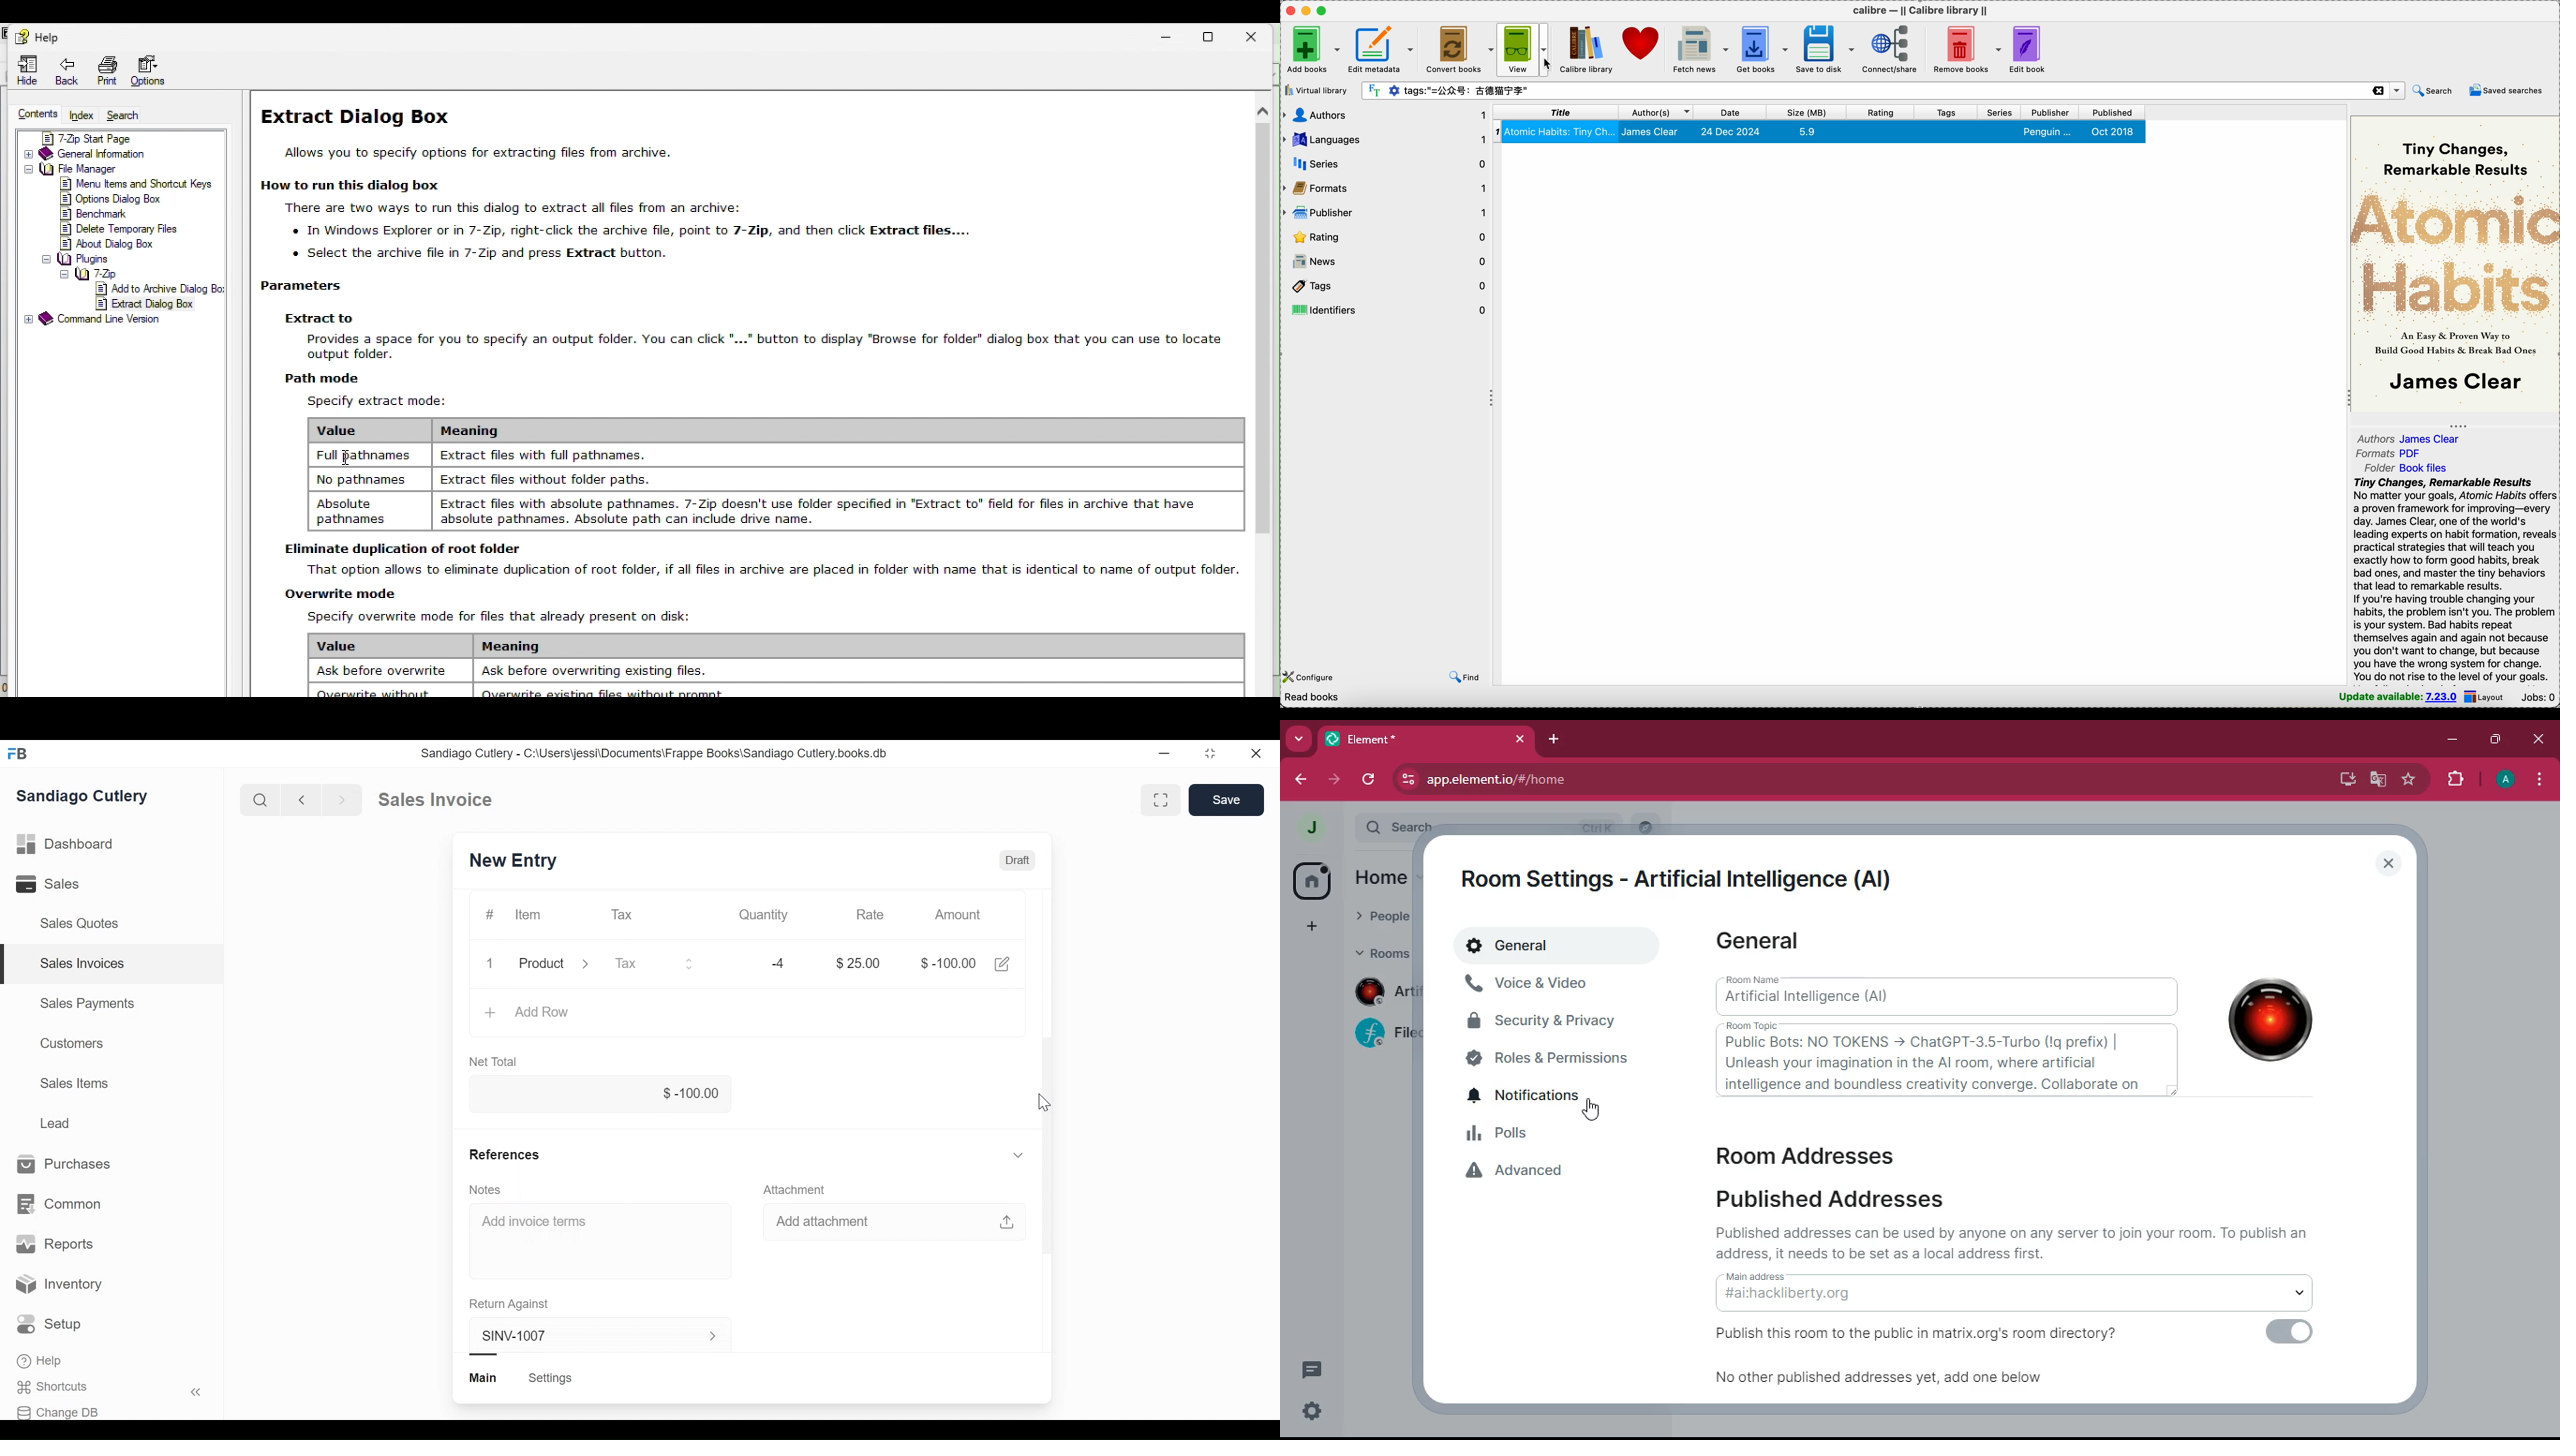 This screenshot has height=1456, width=2576. What do you see at coordinates (544, 455) in the screenshot?
I see `extract` at bounding box center [544, 455].